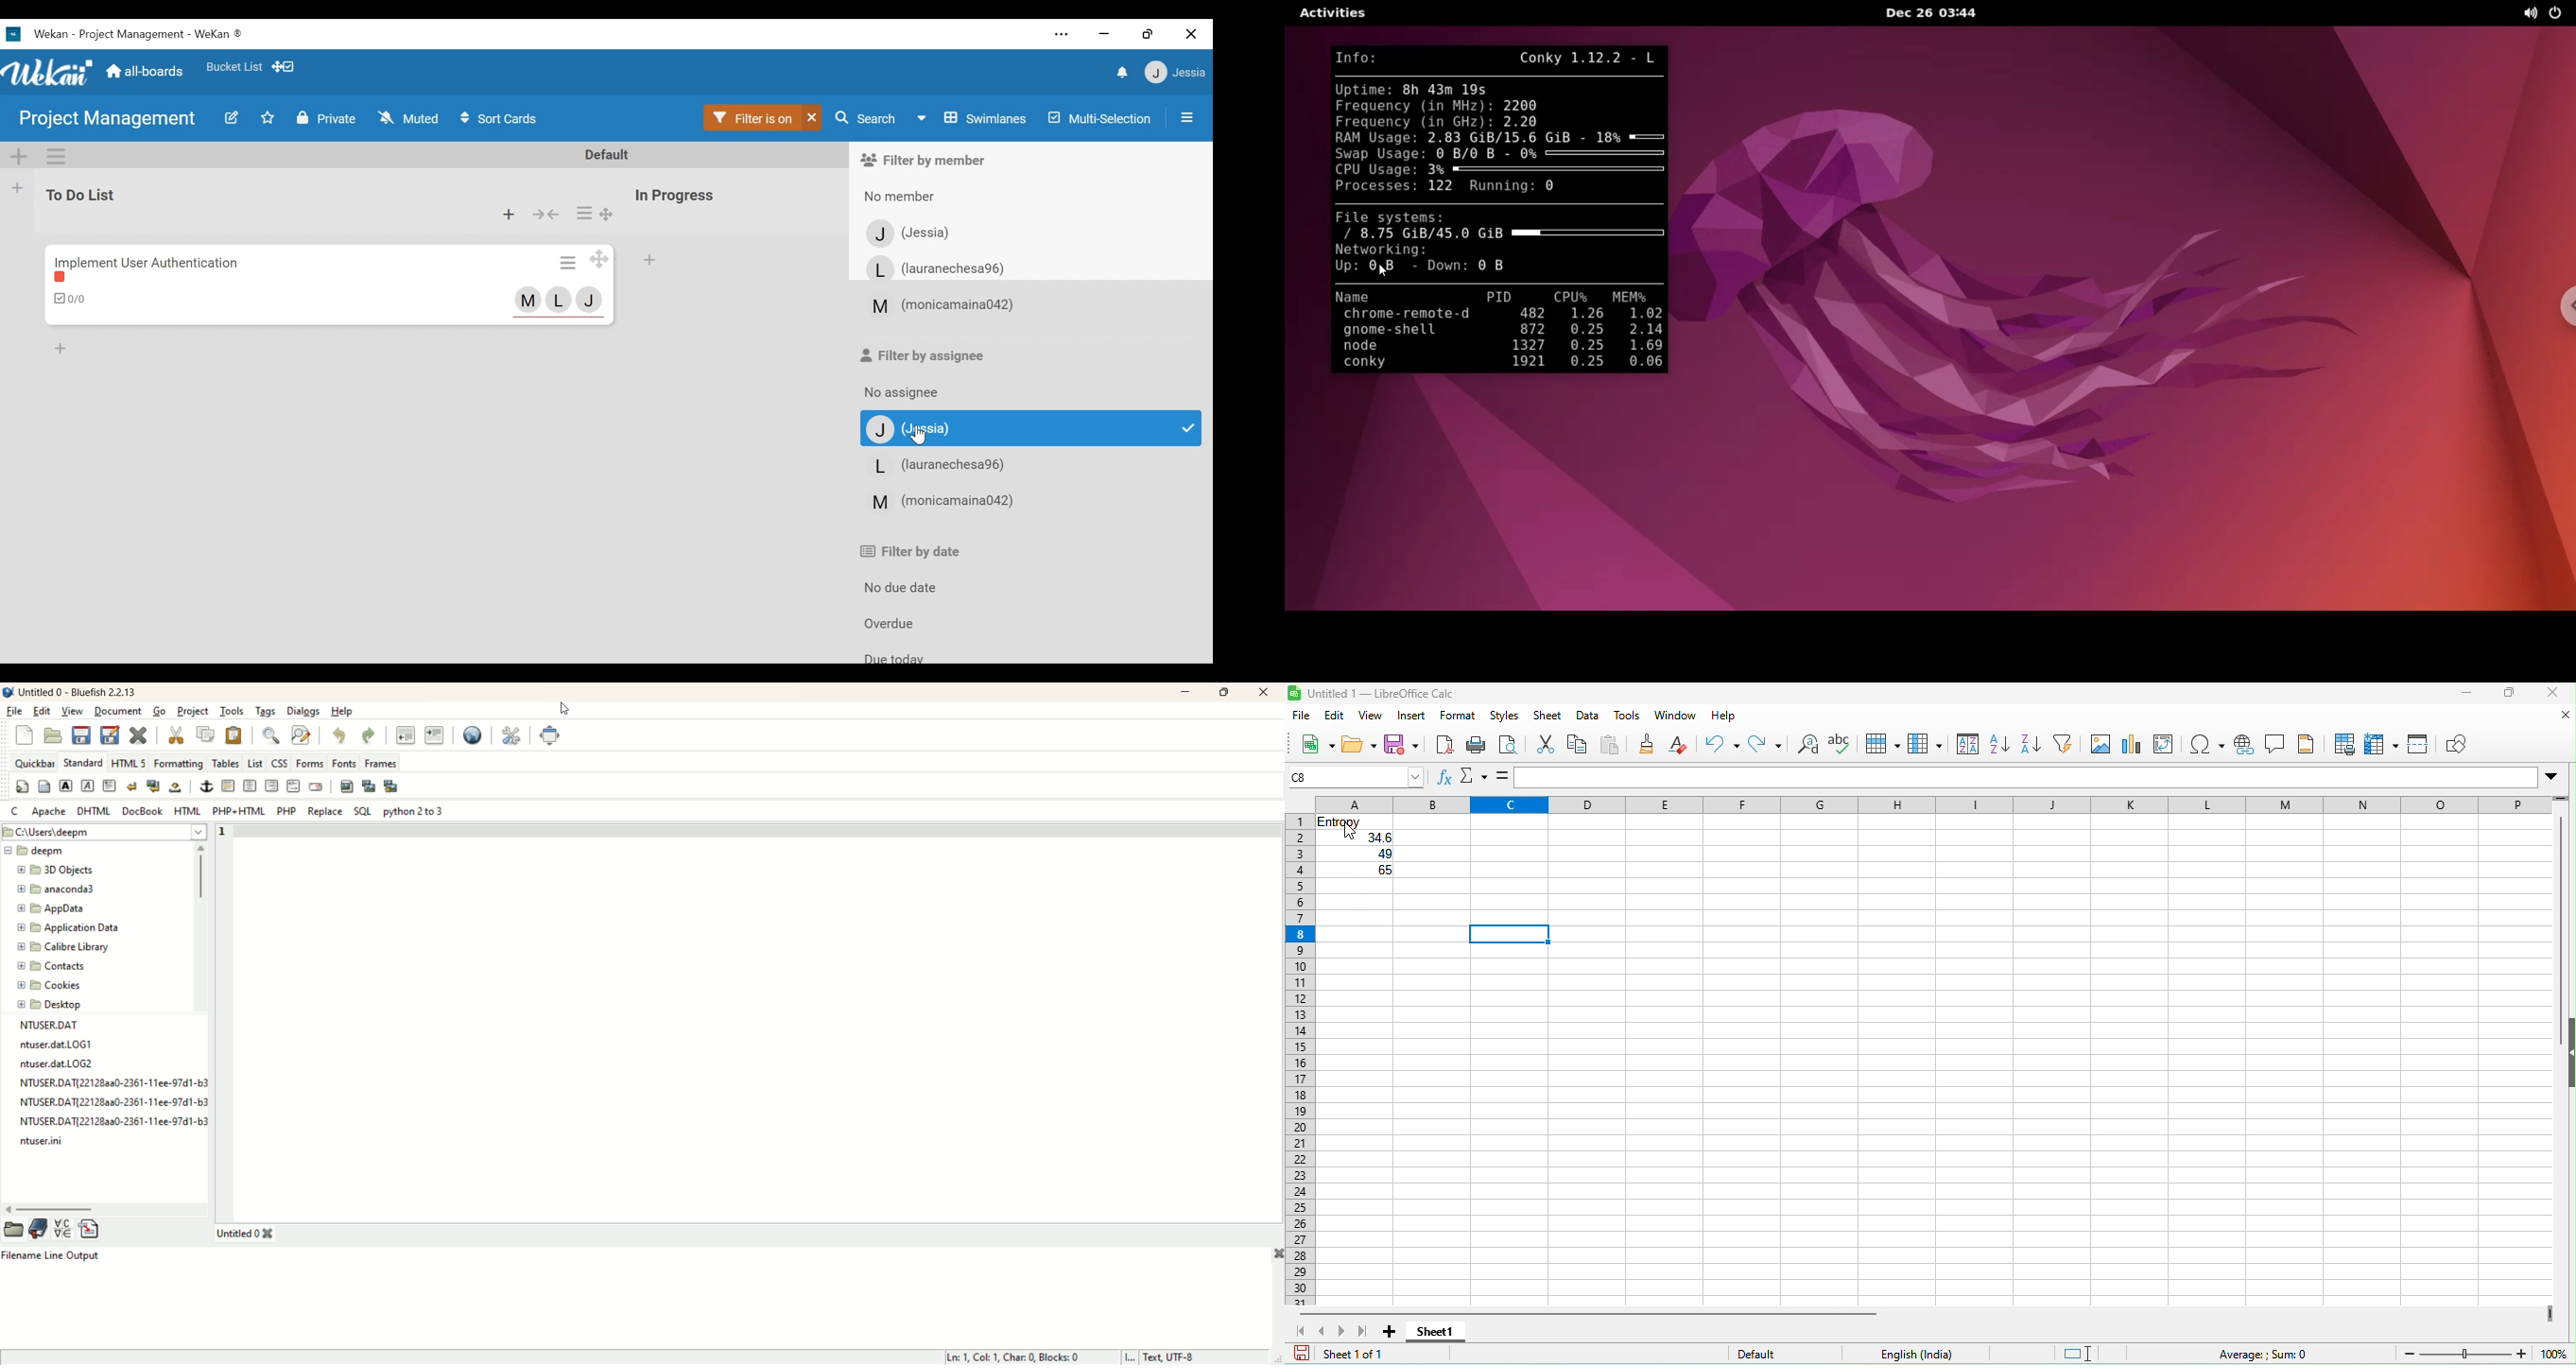 This screenshot has height=1372, width=2576. Describe the element at coordinates (1918, 1354) in the screenshot. I see `text language` at that location.